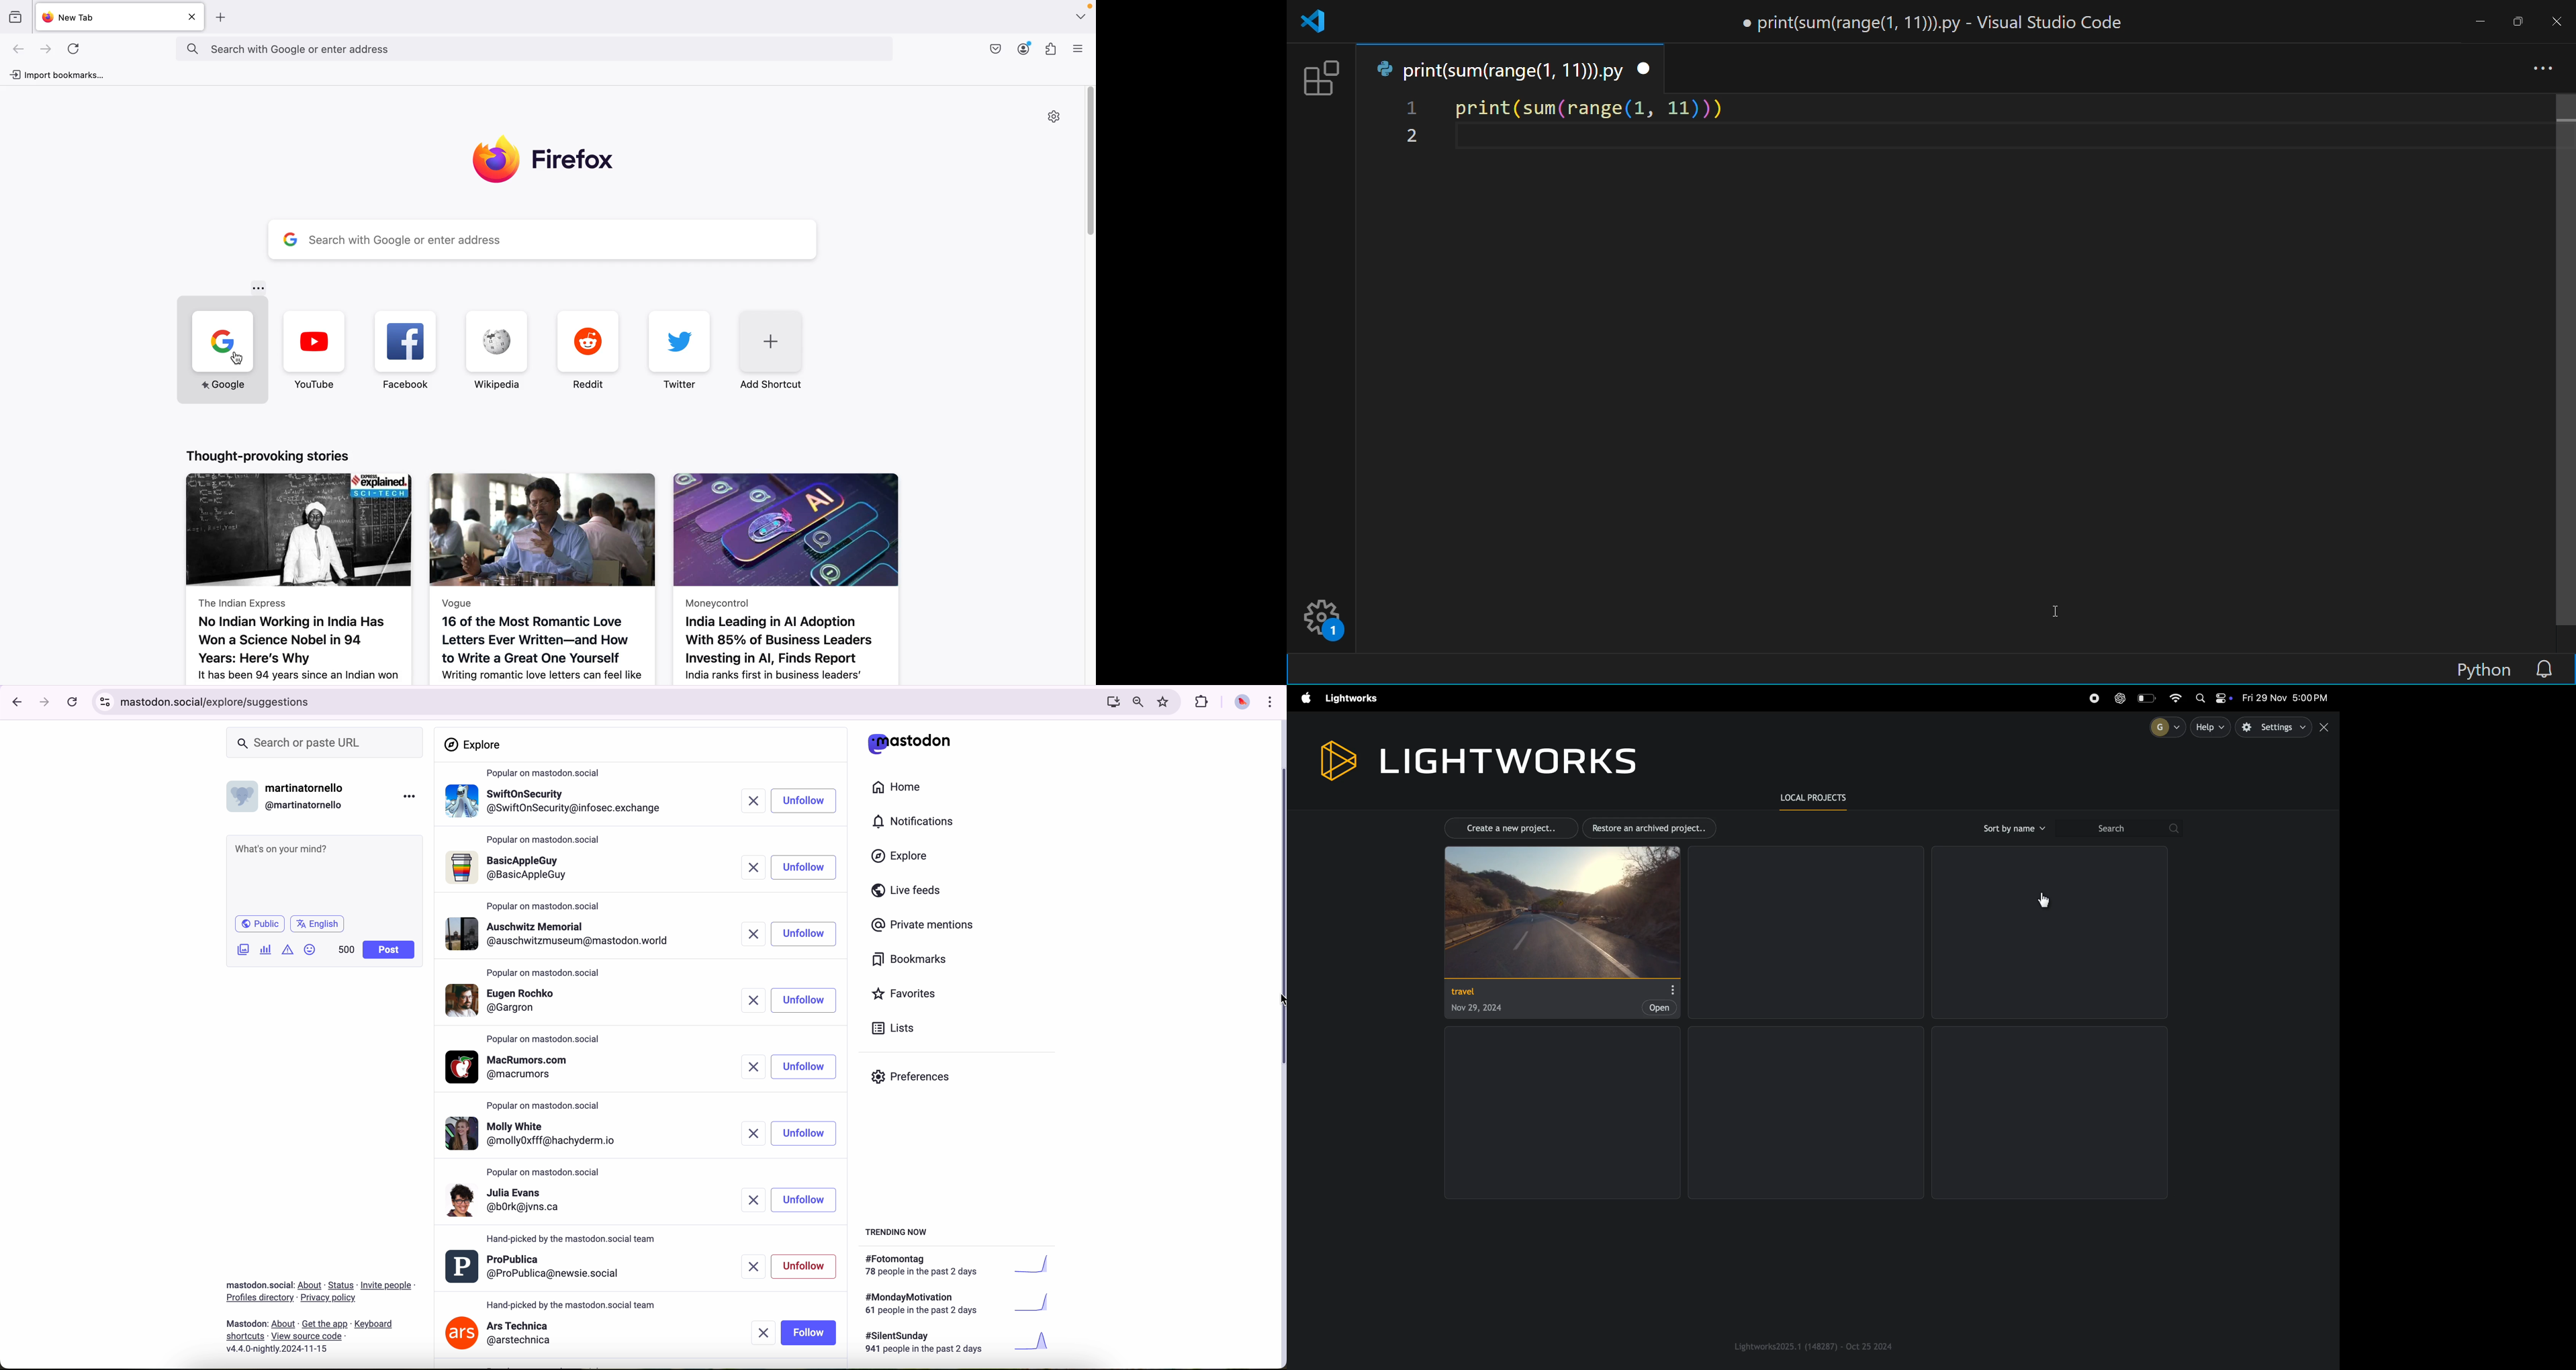 Image resolution: width=2576 pixels, height=1372 pixels. Describe the element at coordinates (749, 867) in the screenshot. I see `remove` at that location.